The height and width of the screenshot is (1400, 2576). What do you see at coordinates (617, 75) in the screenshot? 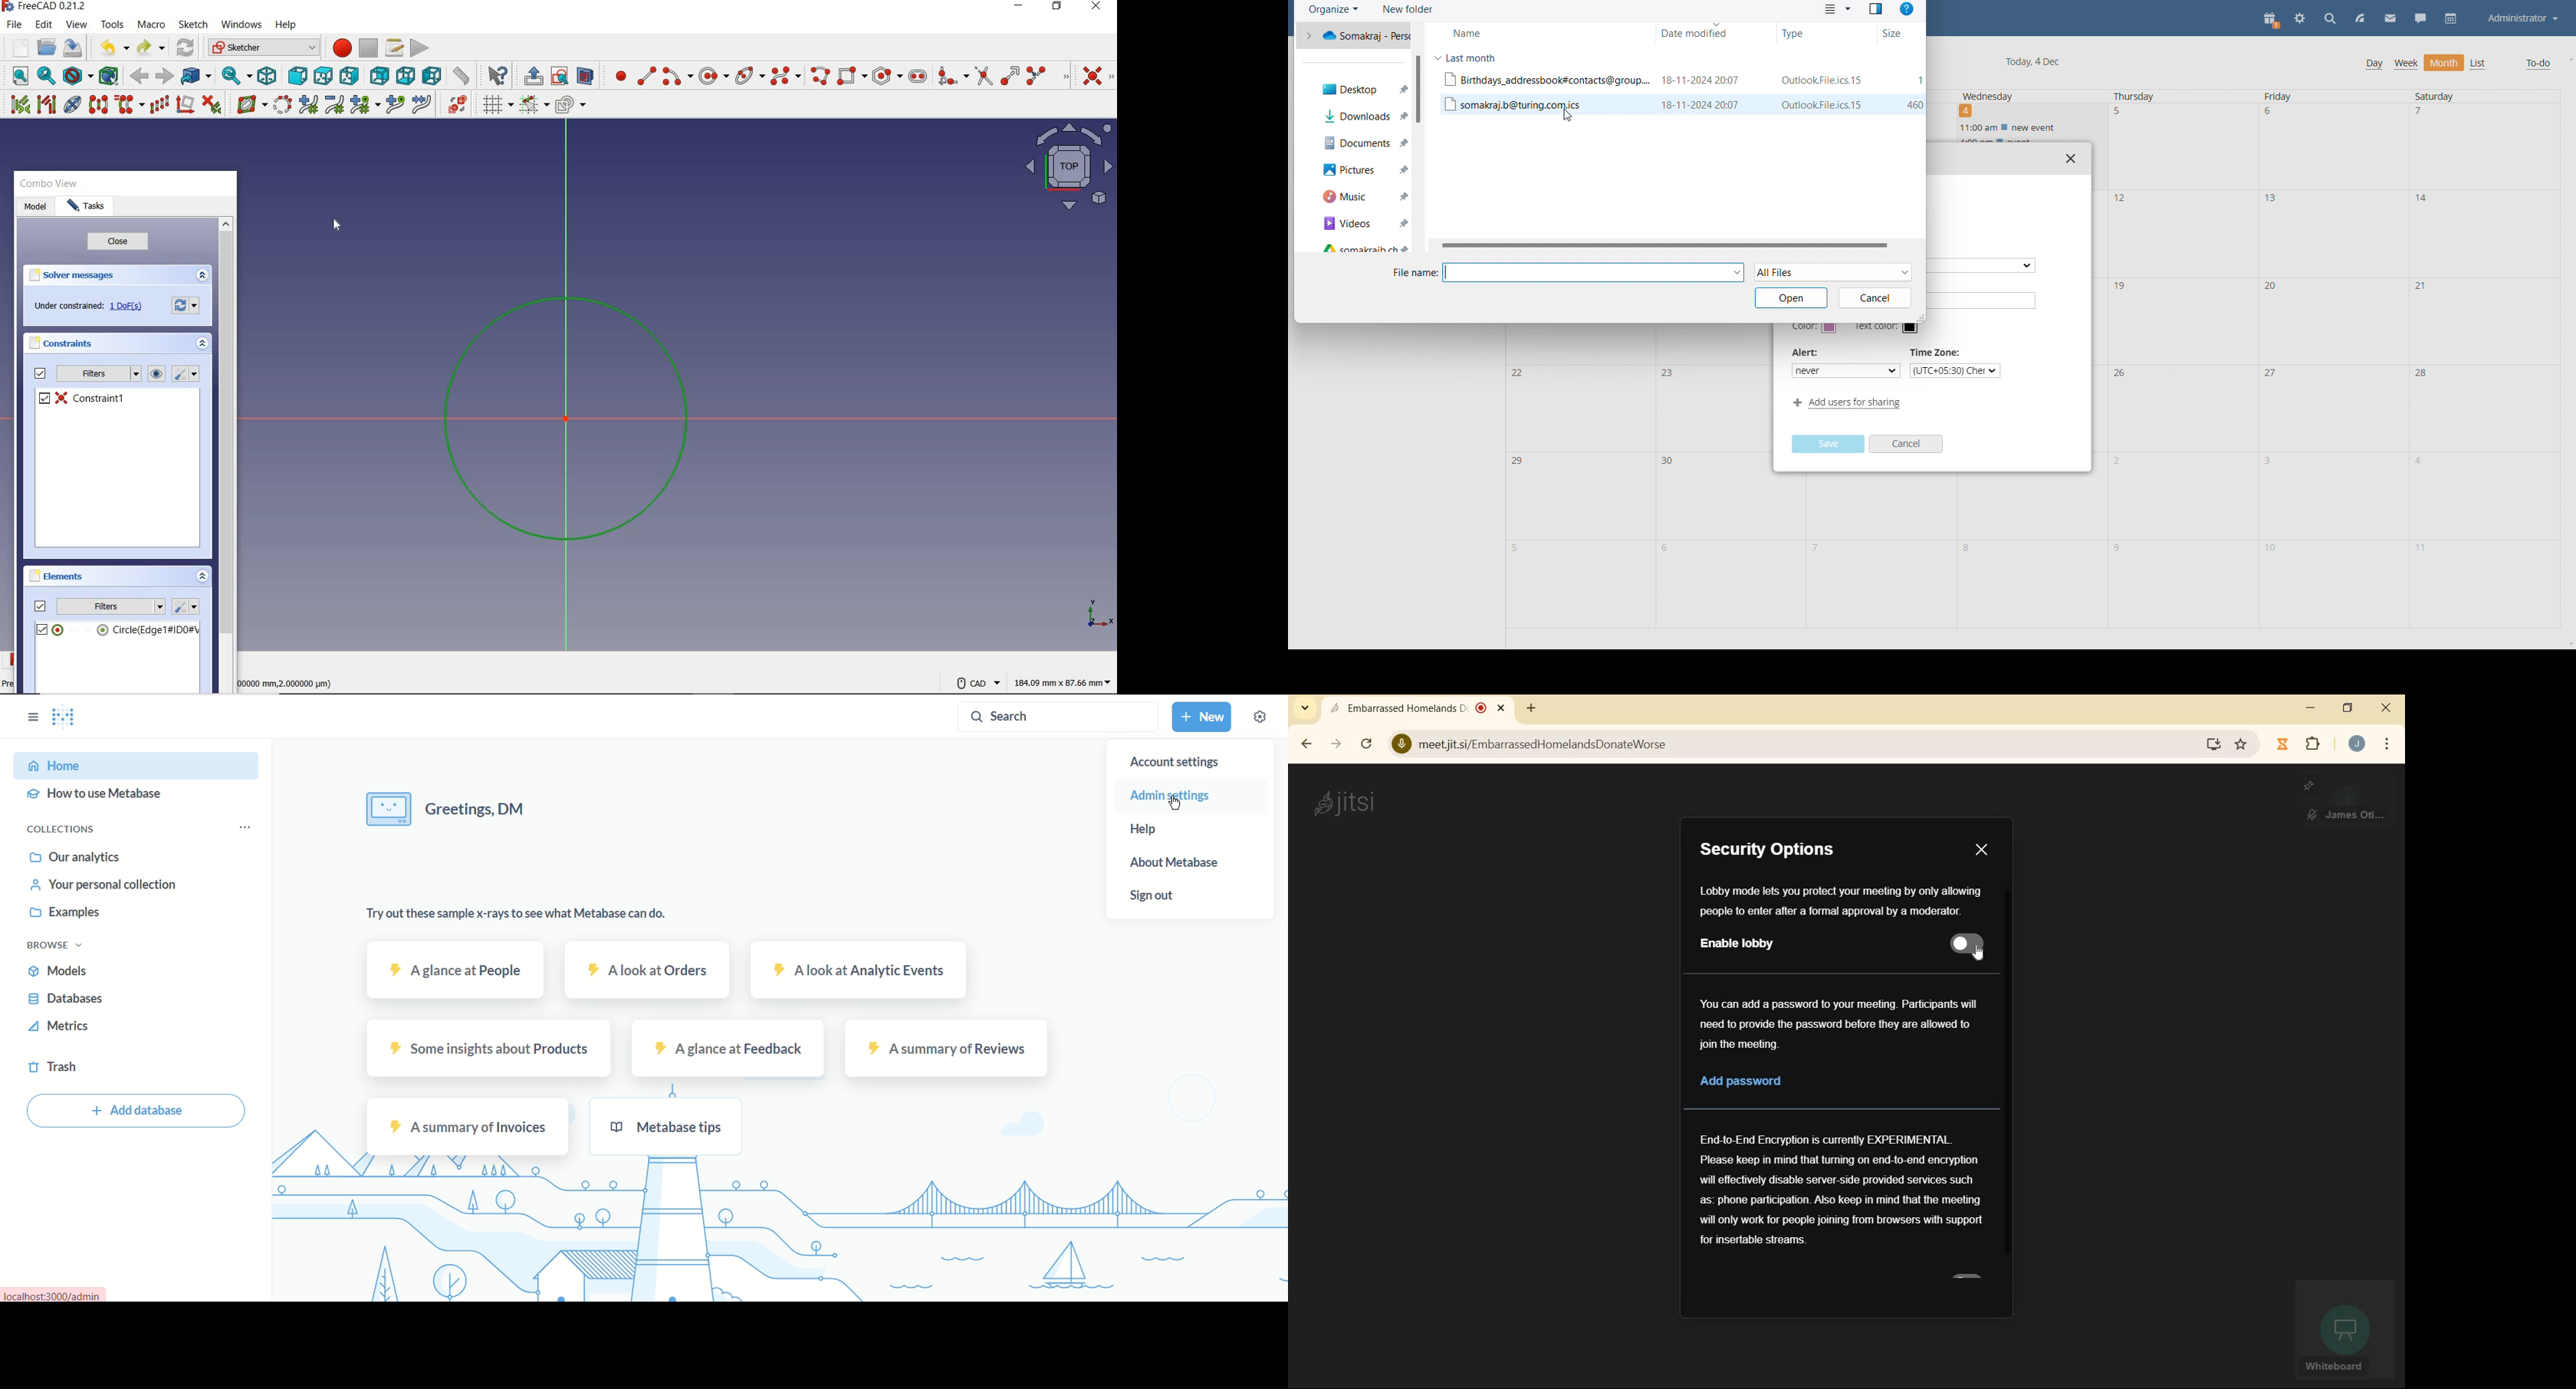
I see `create point` at bounding box center [617, 75].